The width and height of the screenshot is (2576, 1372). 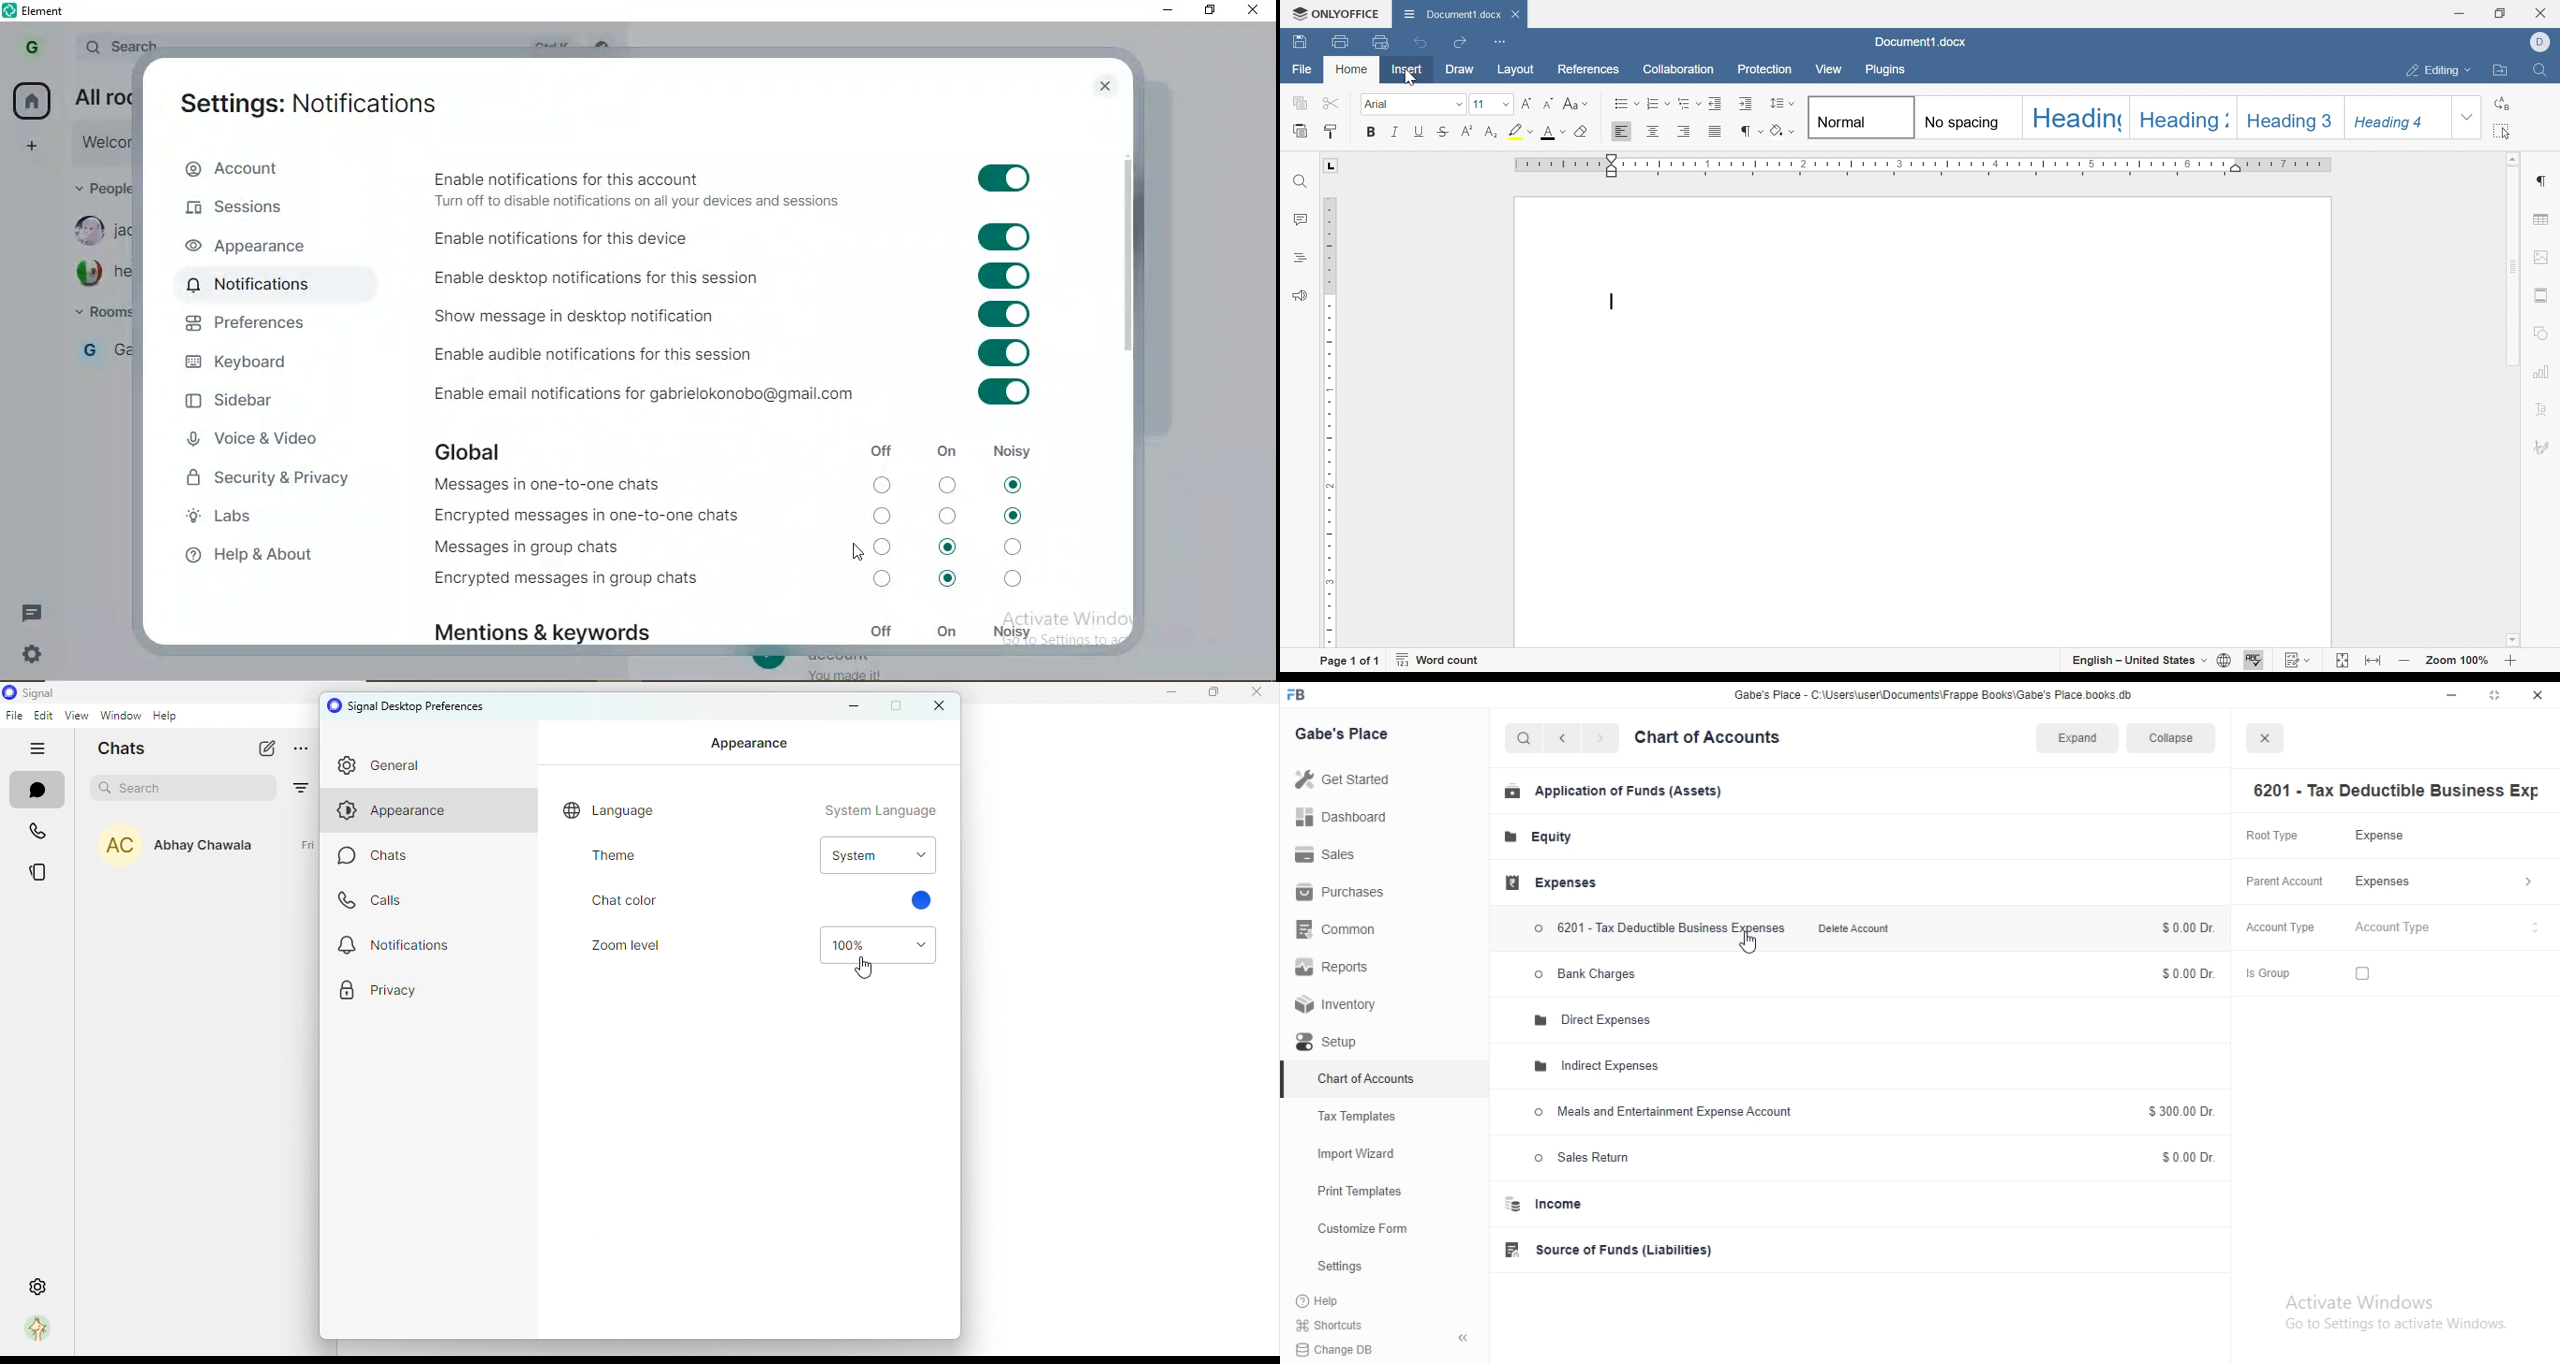 What do you see at coordinates (1612, 793) in the screenshot?
I see `Application of Funds (Assets)` at bounding box center [1612, 793].